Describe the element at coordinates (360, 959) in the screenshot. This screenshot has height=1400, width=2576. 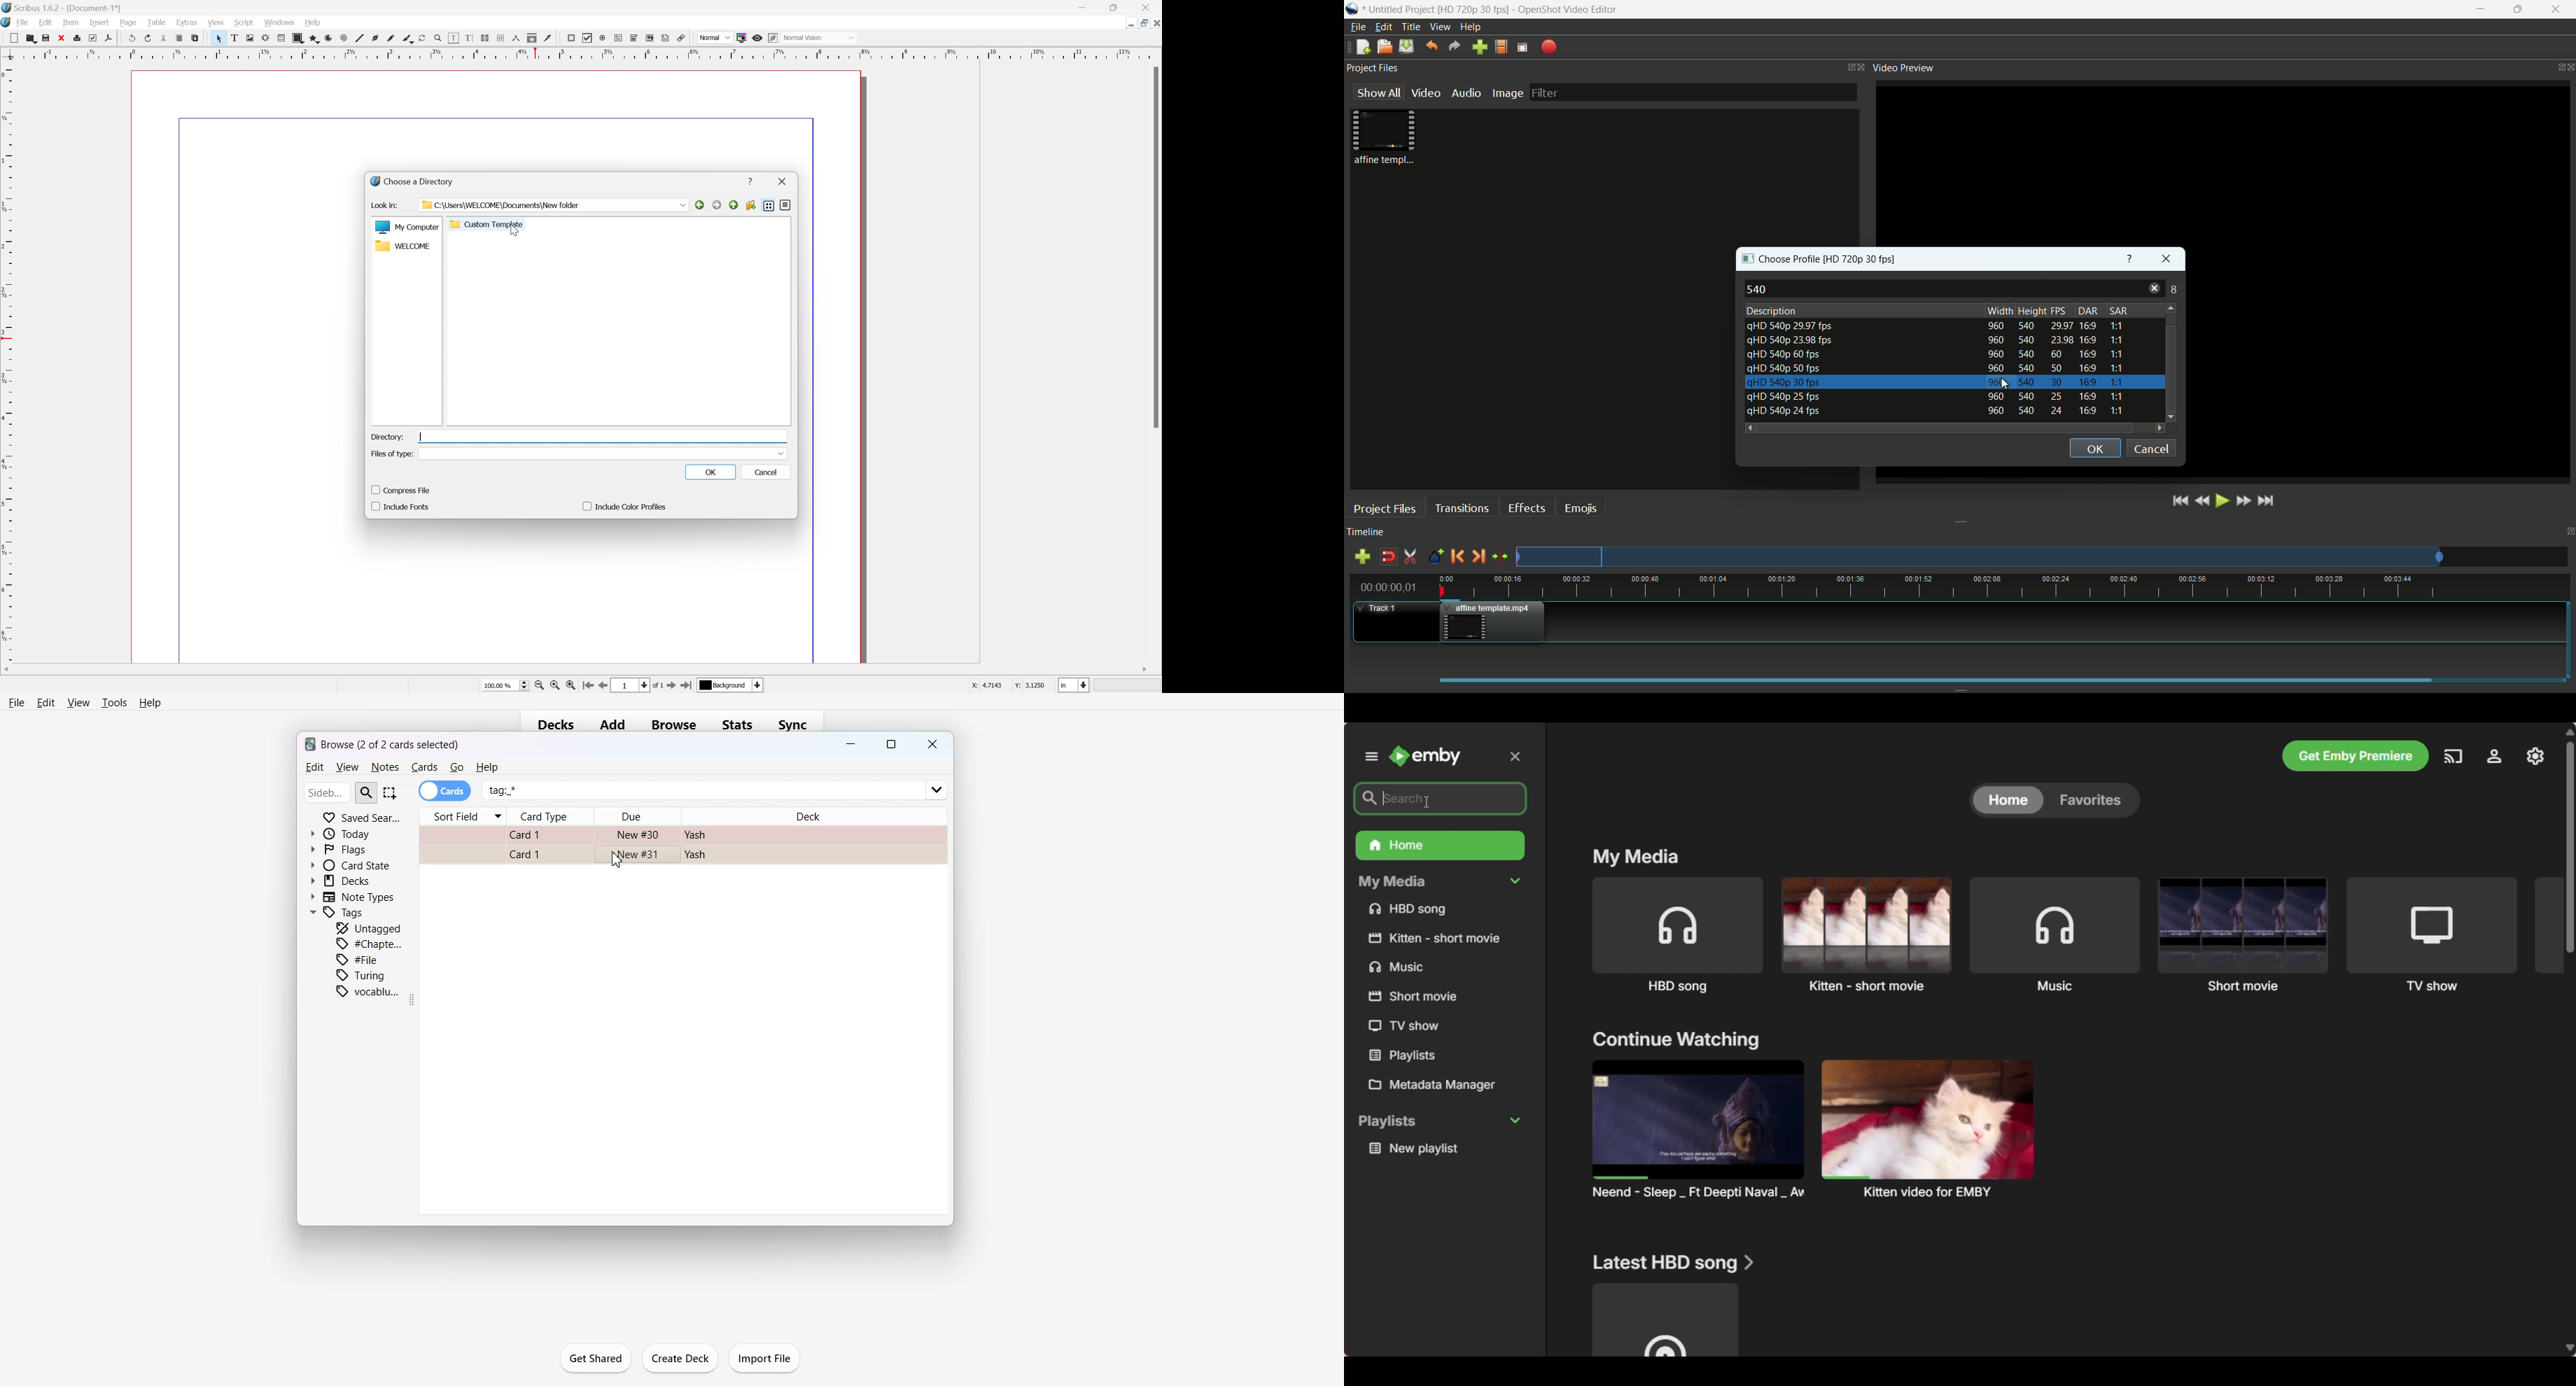
I see `File` at that location.